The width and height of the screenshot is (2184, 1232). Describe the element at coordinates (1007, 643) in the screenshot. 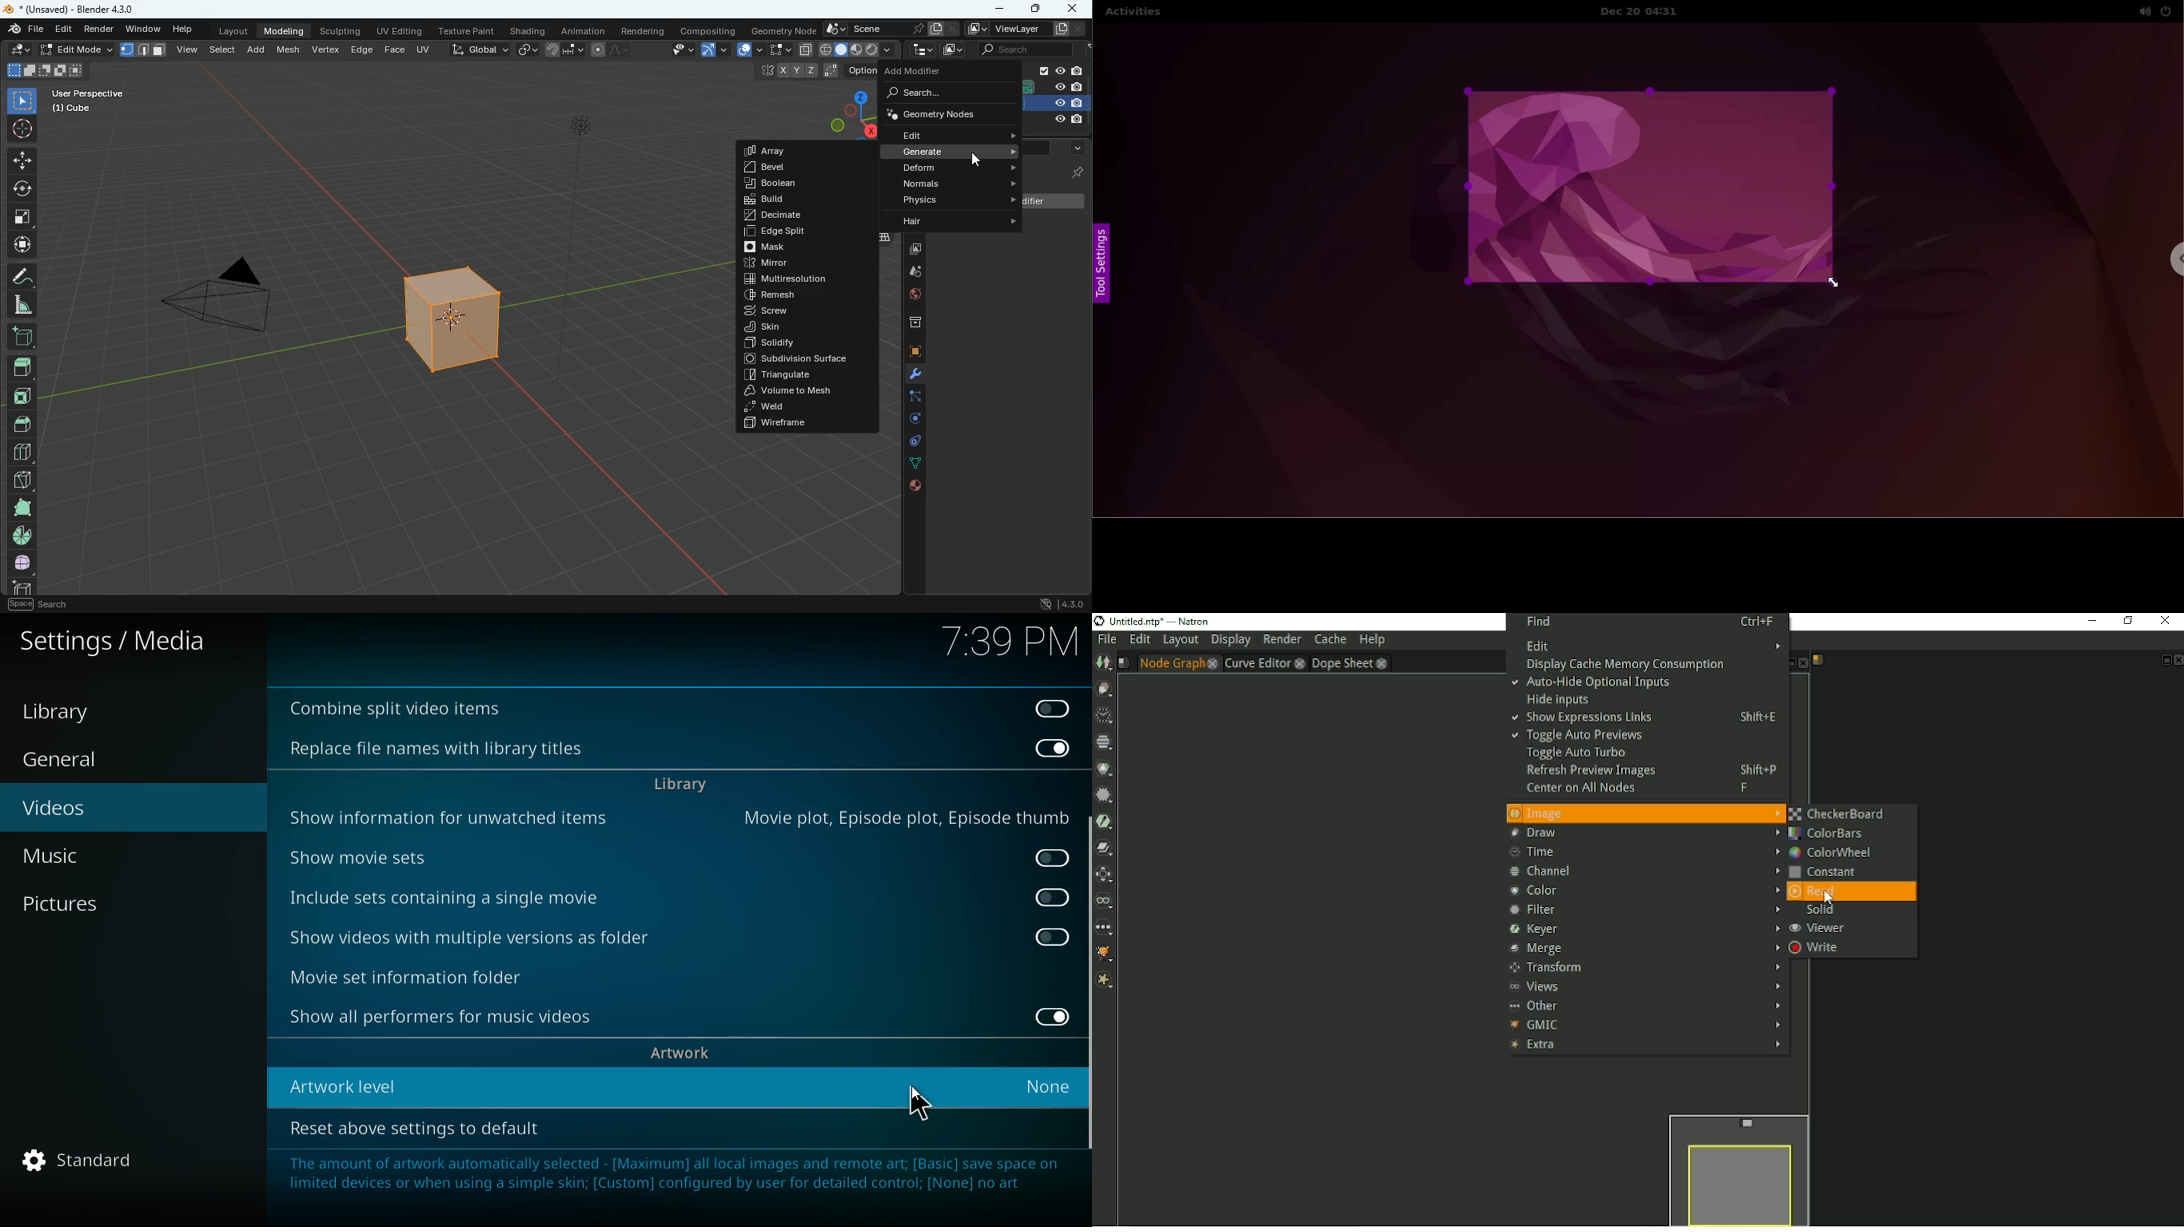

I see `time` at that location.